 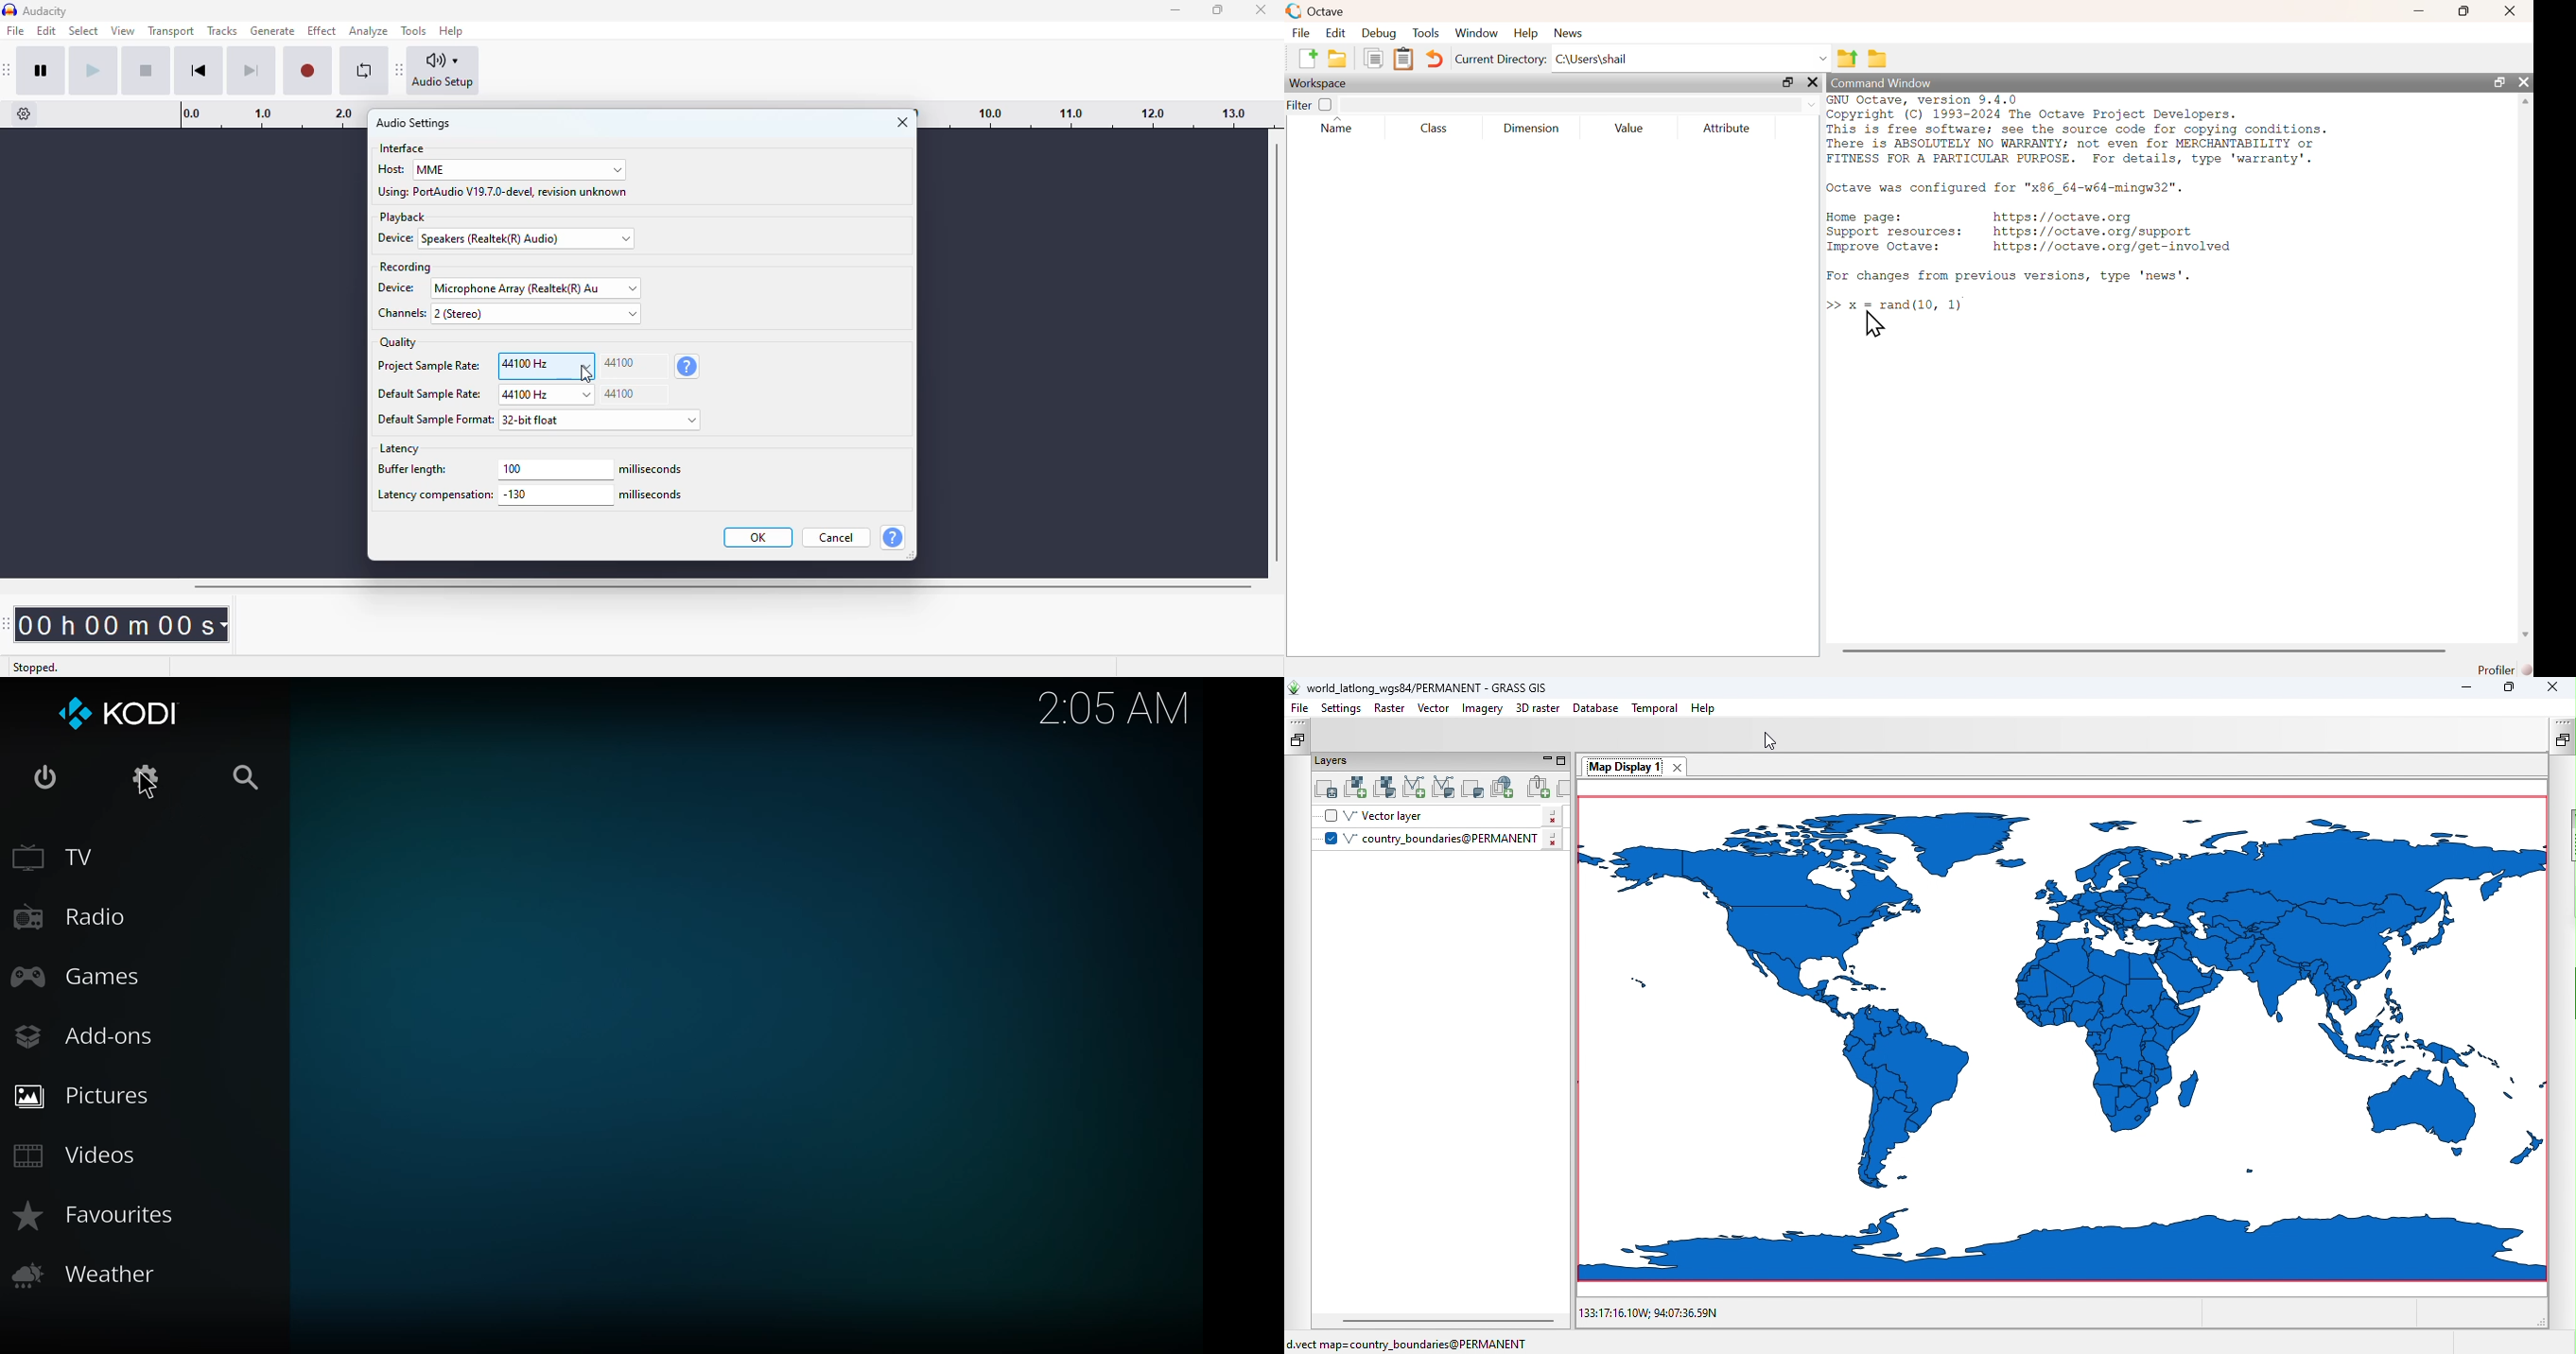 What do you see at coordinates (308, 71) in the screenshot?
I see `record` at bounding box center [308, 71].